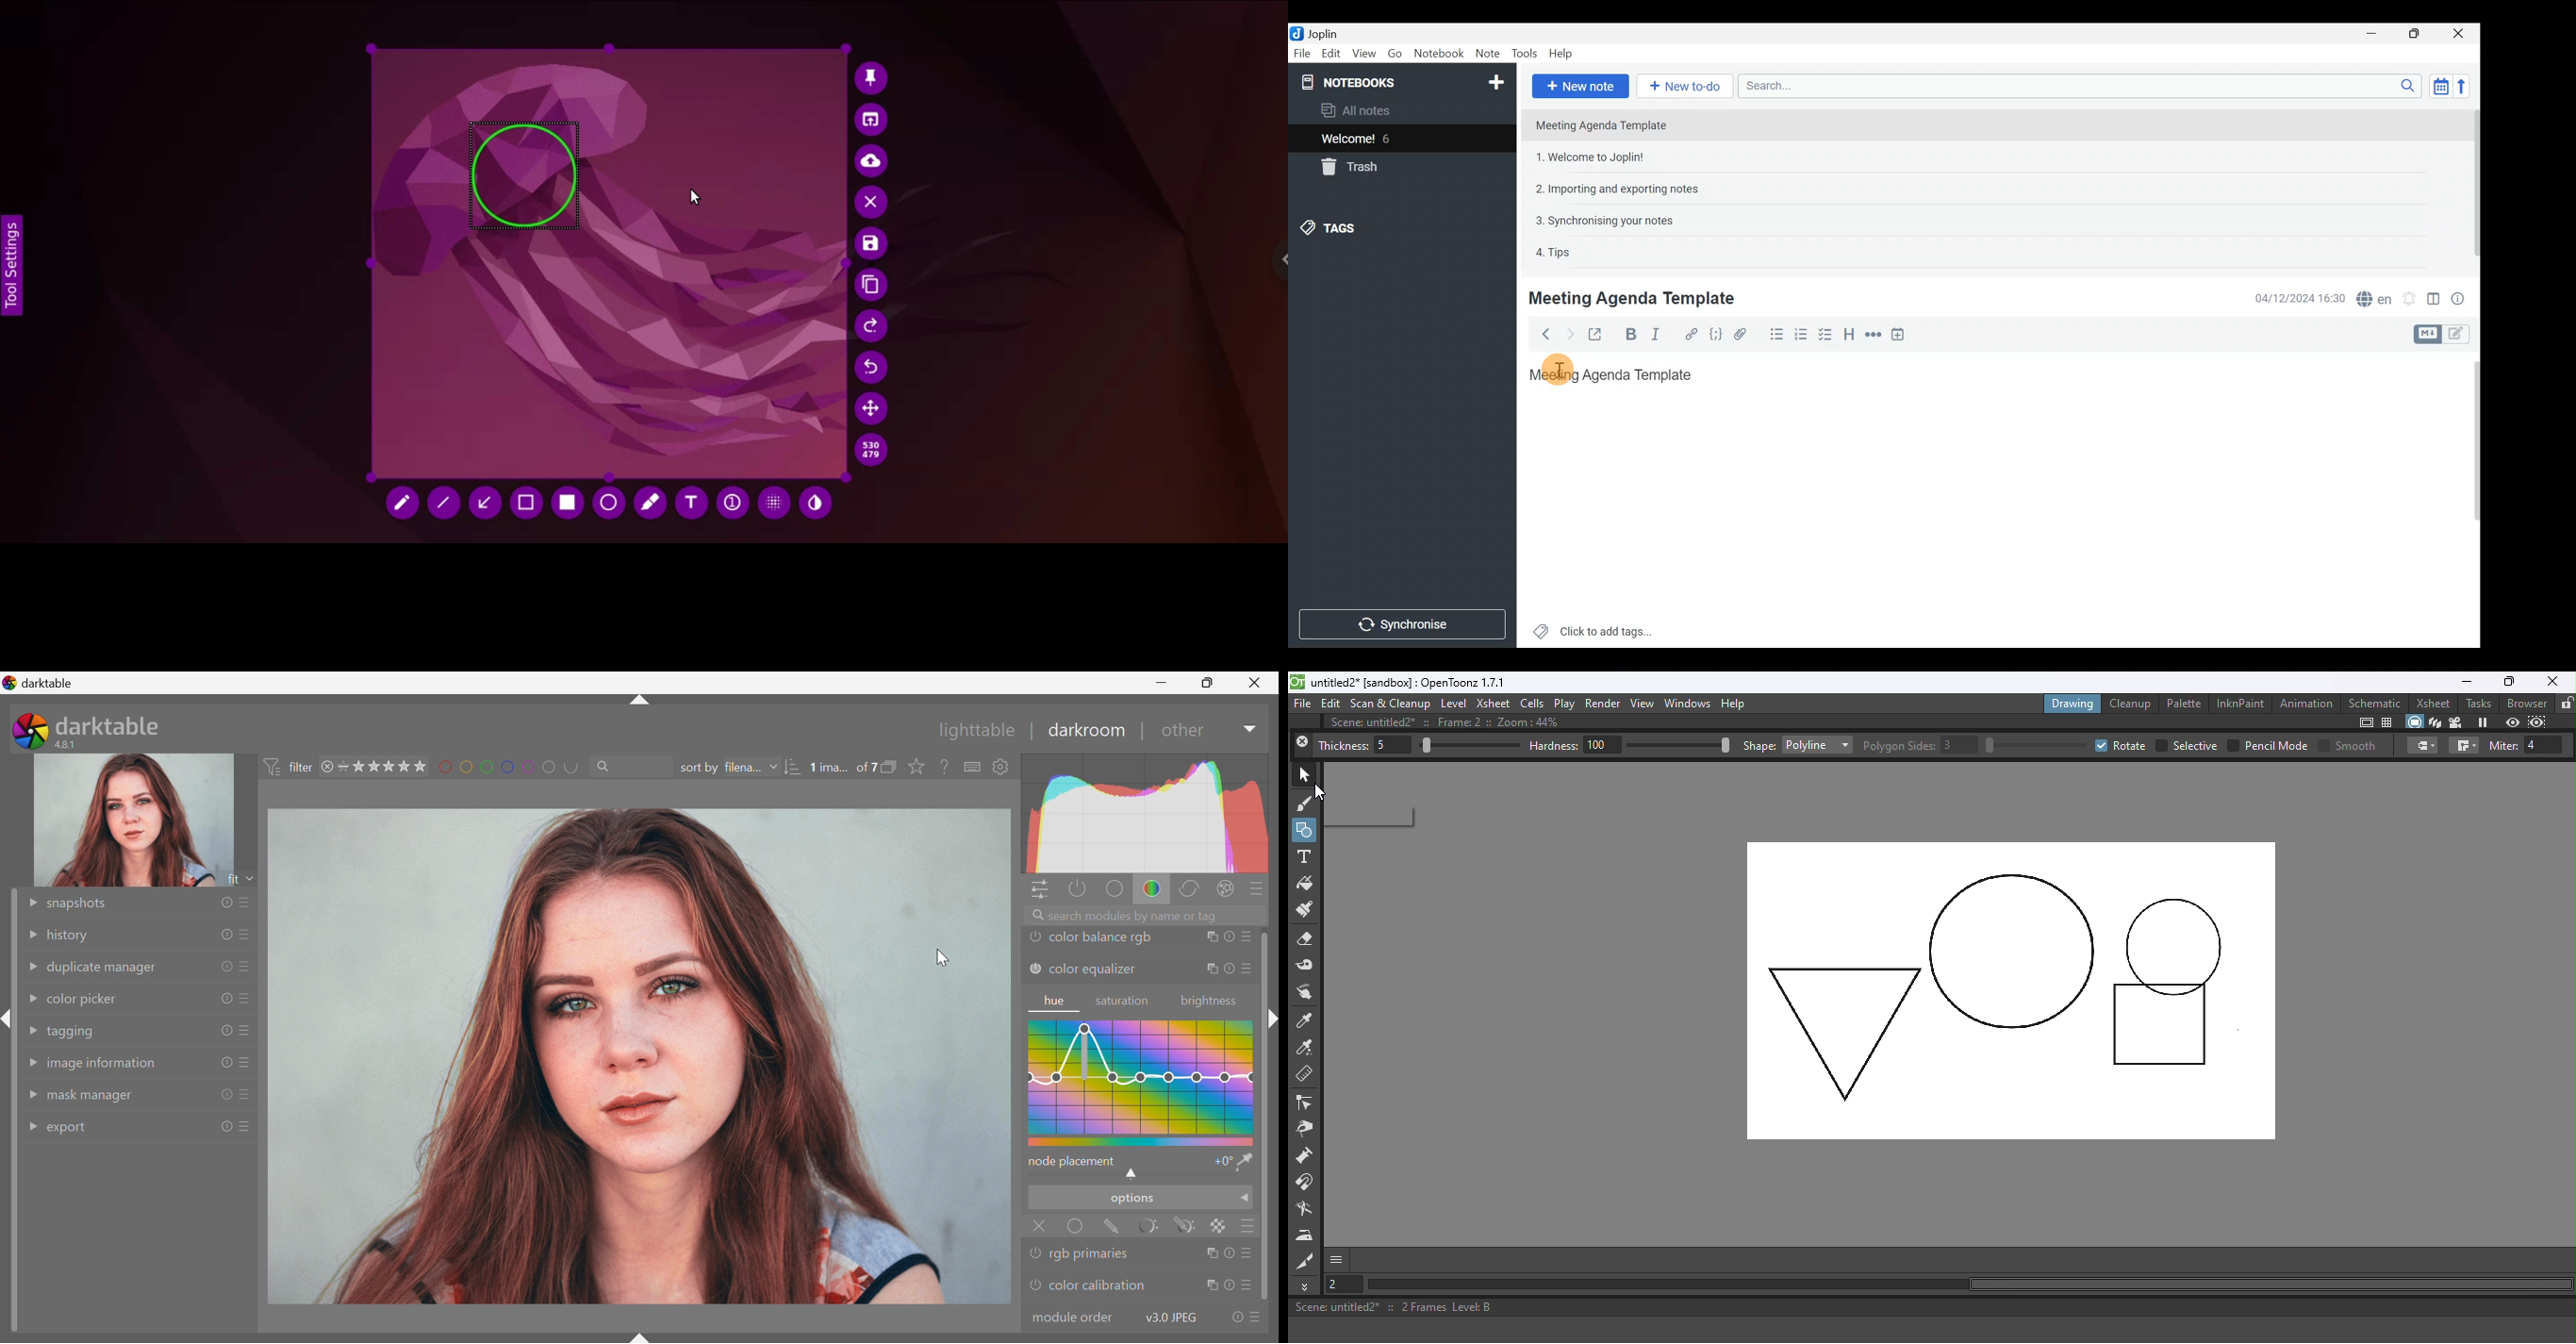 Image resolution: width=2576 pixels, height=1344 pixels. I want to click on Trash, so click(1347, 167).